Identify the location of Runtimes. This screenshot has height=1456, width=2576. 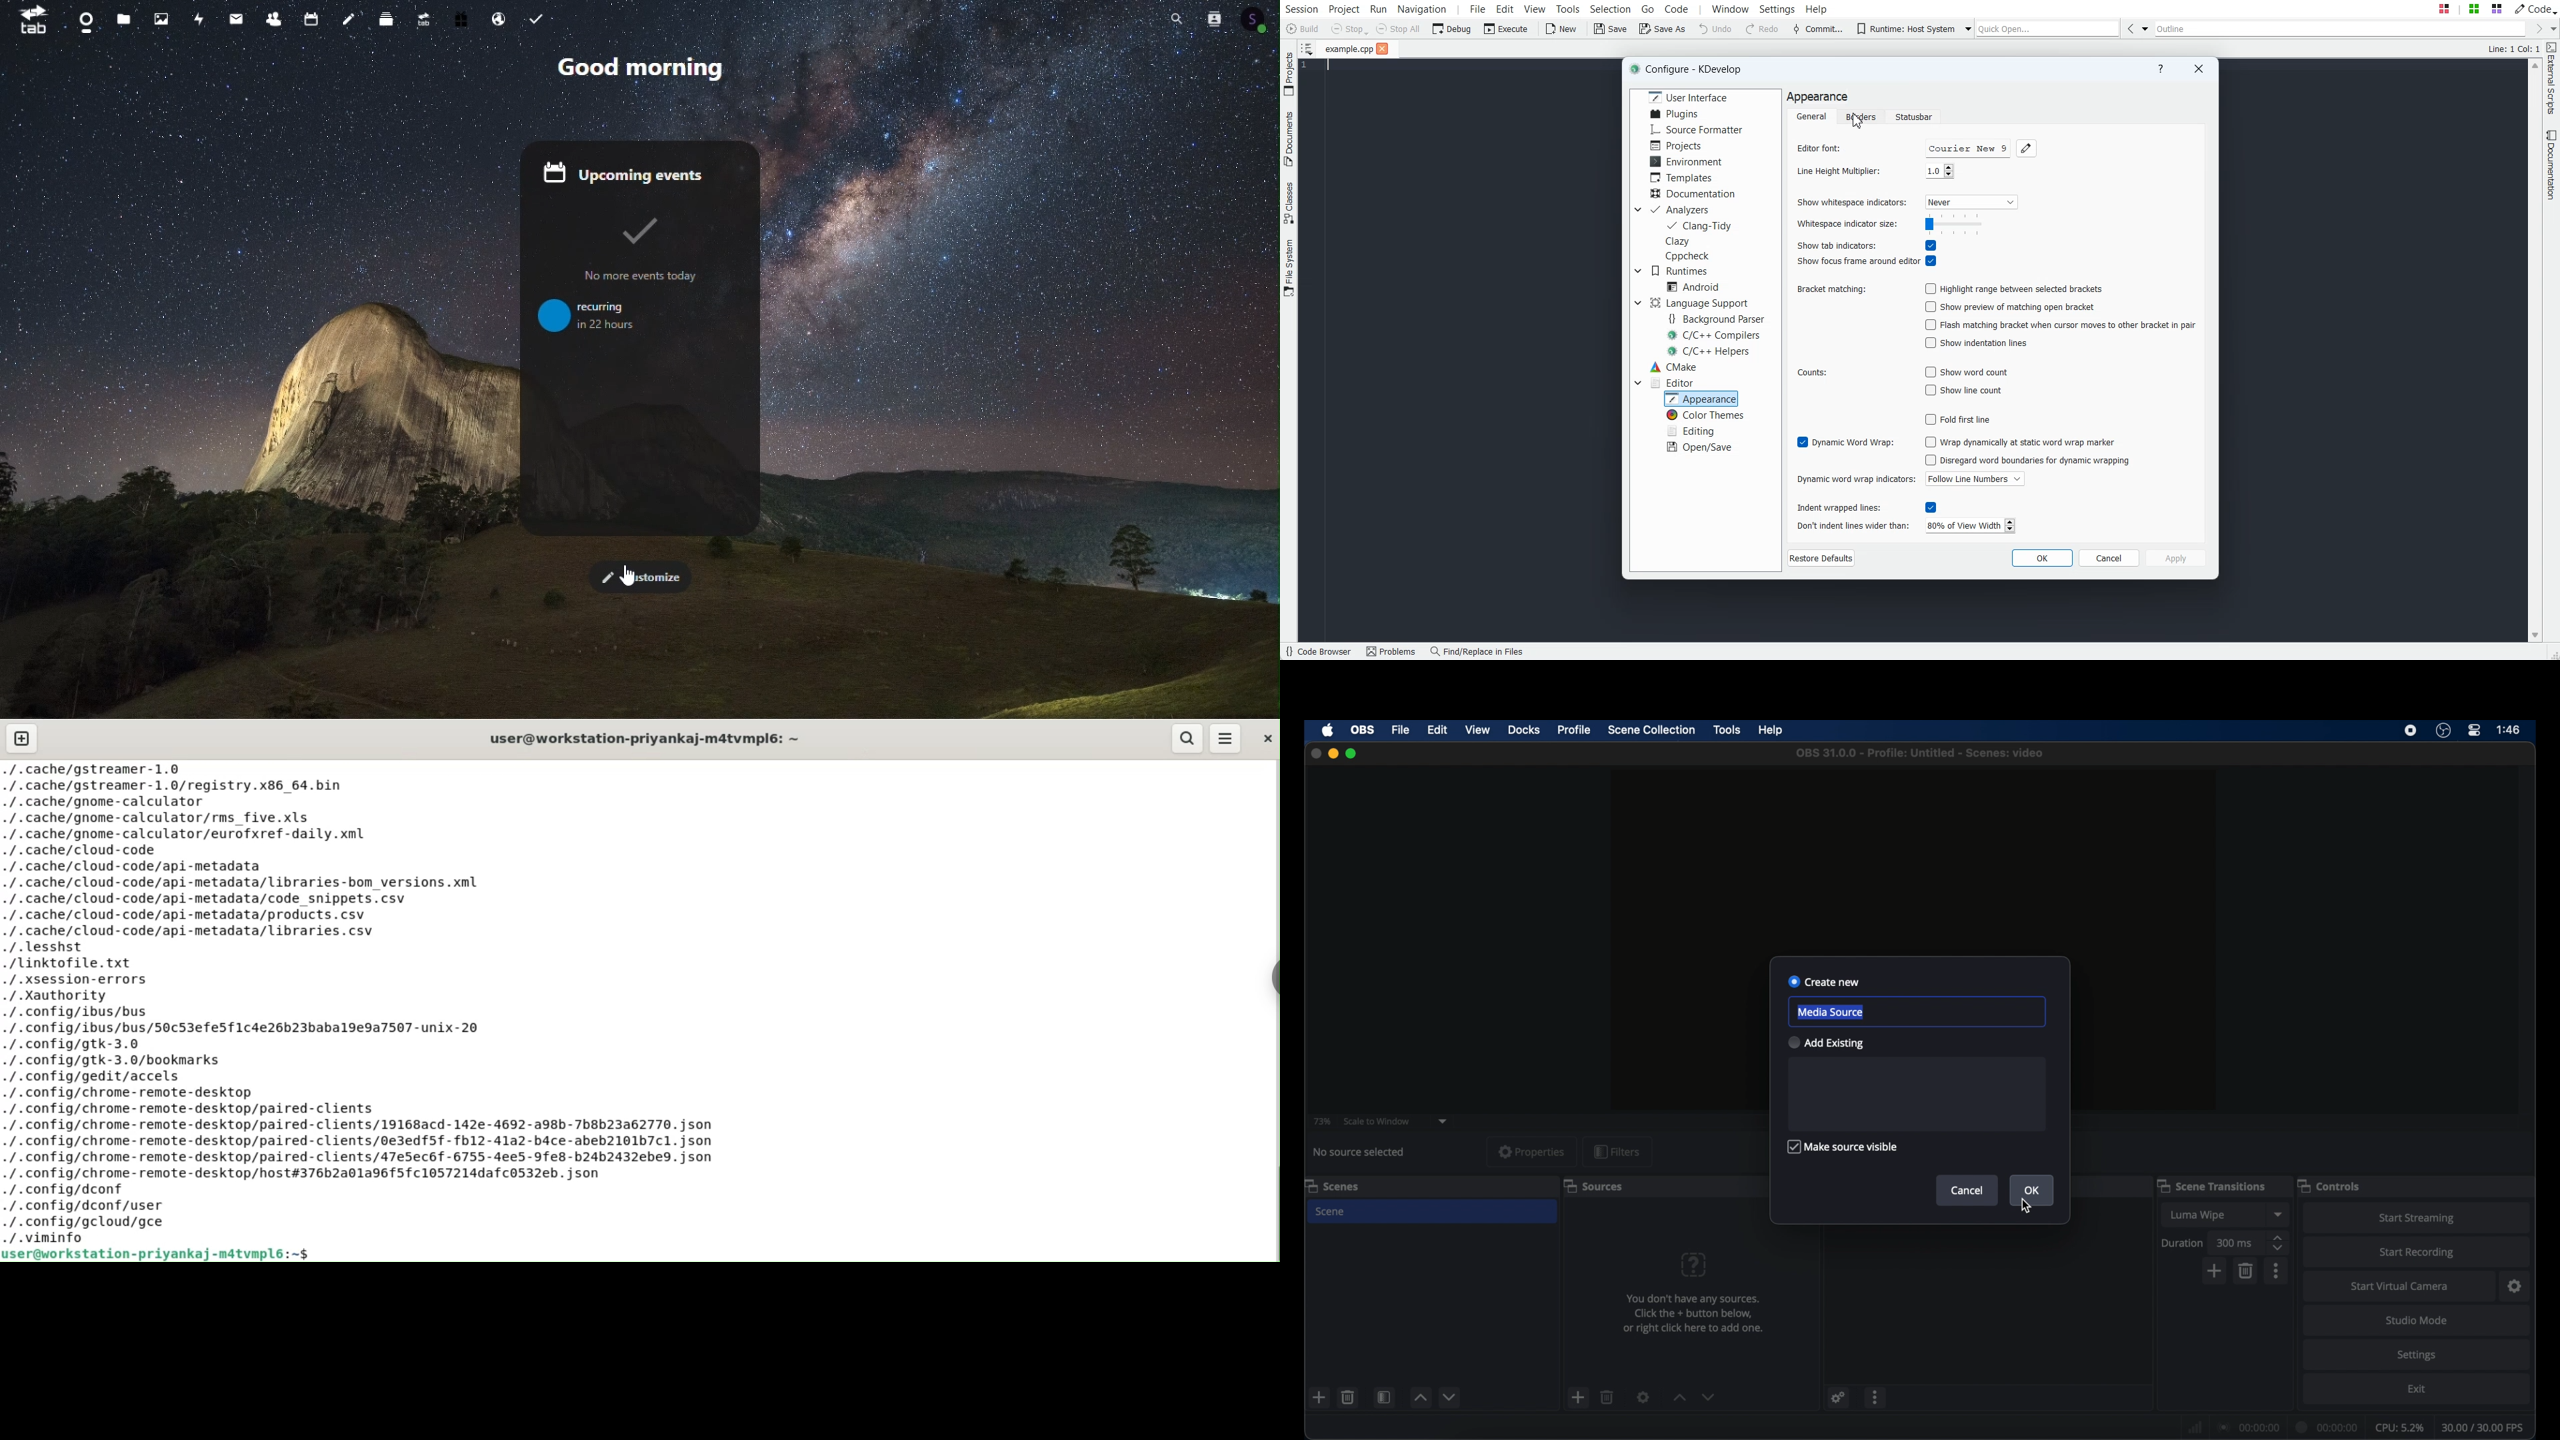
(1679, 270).